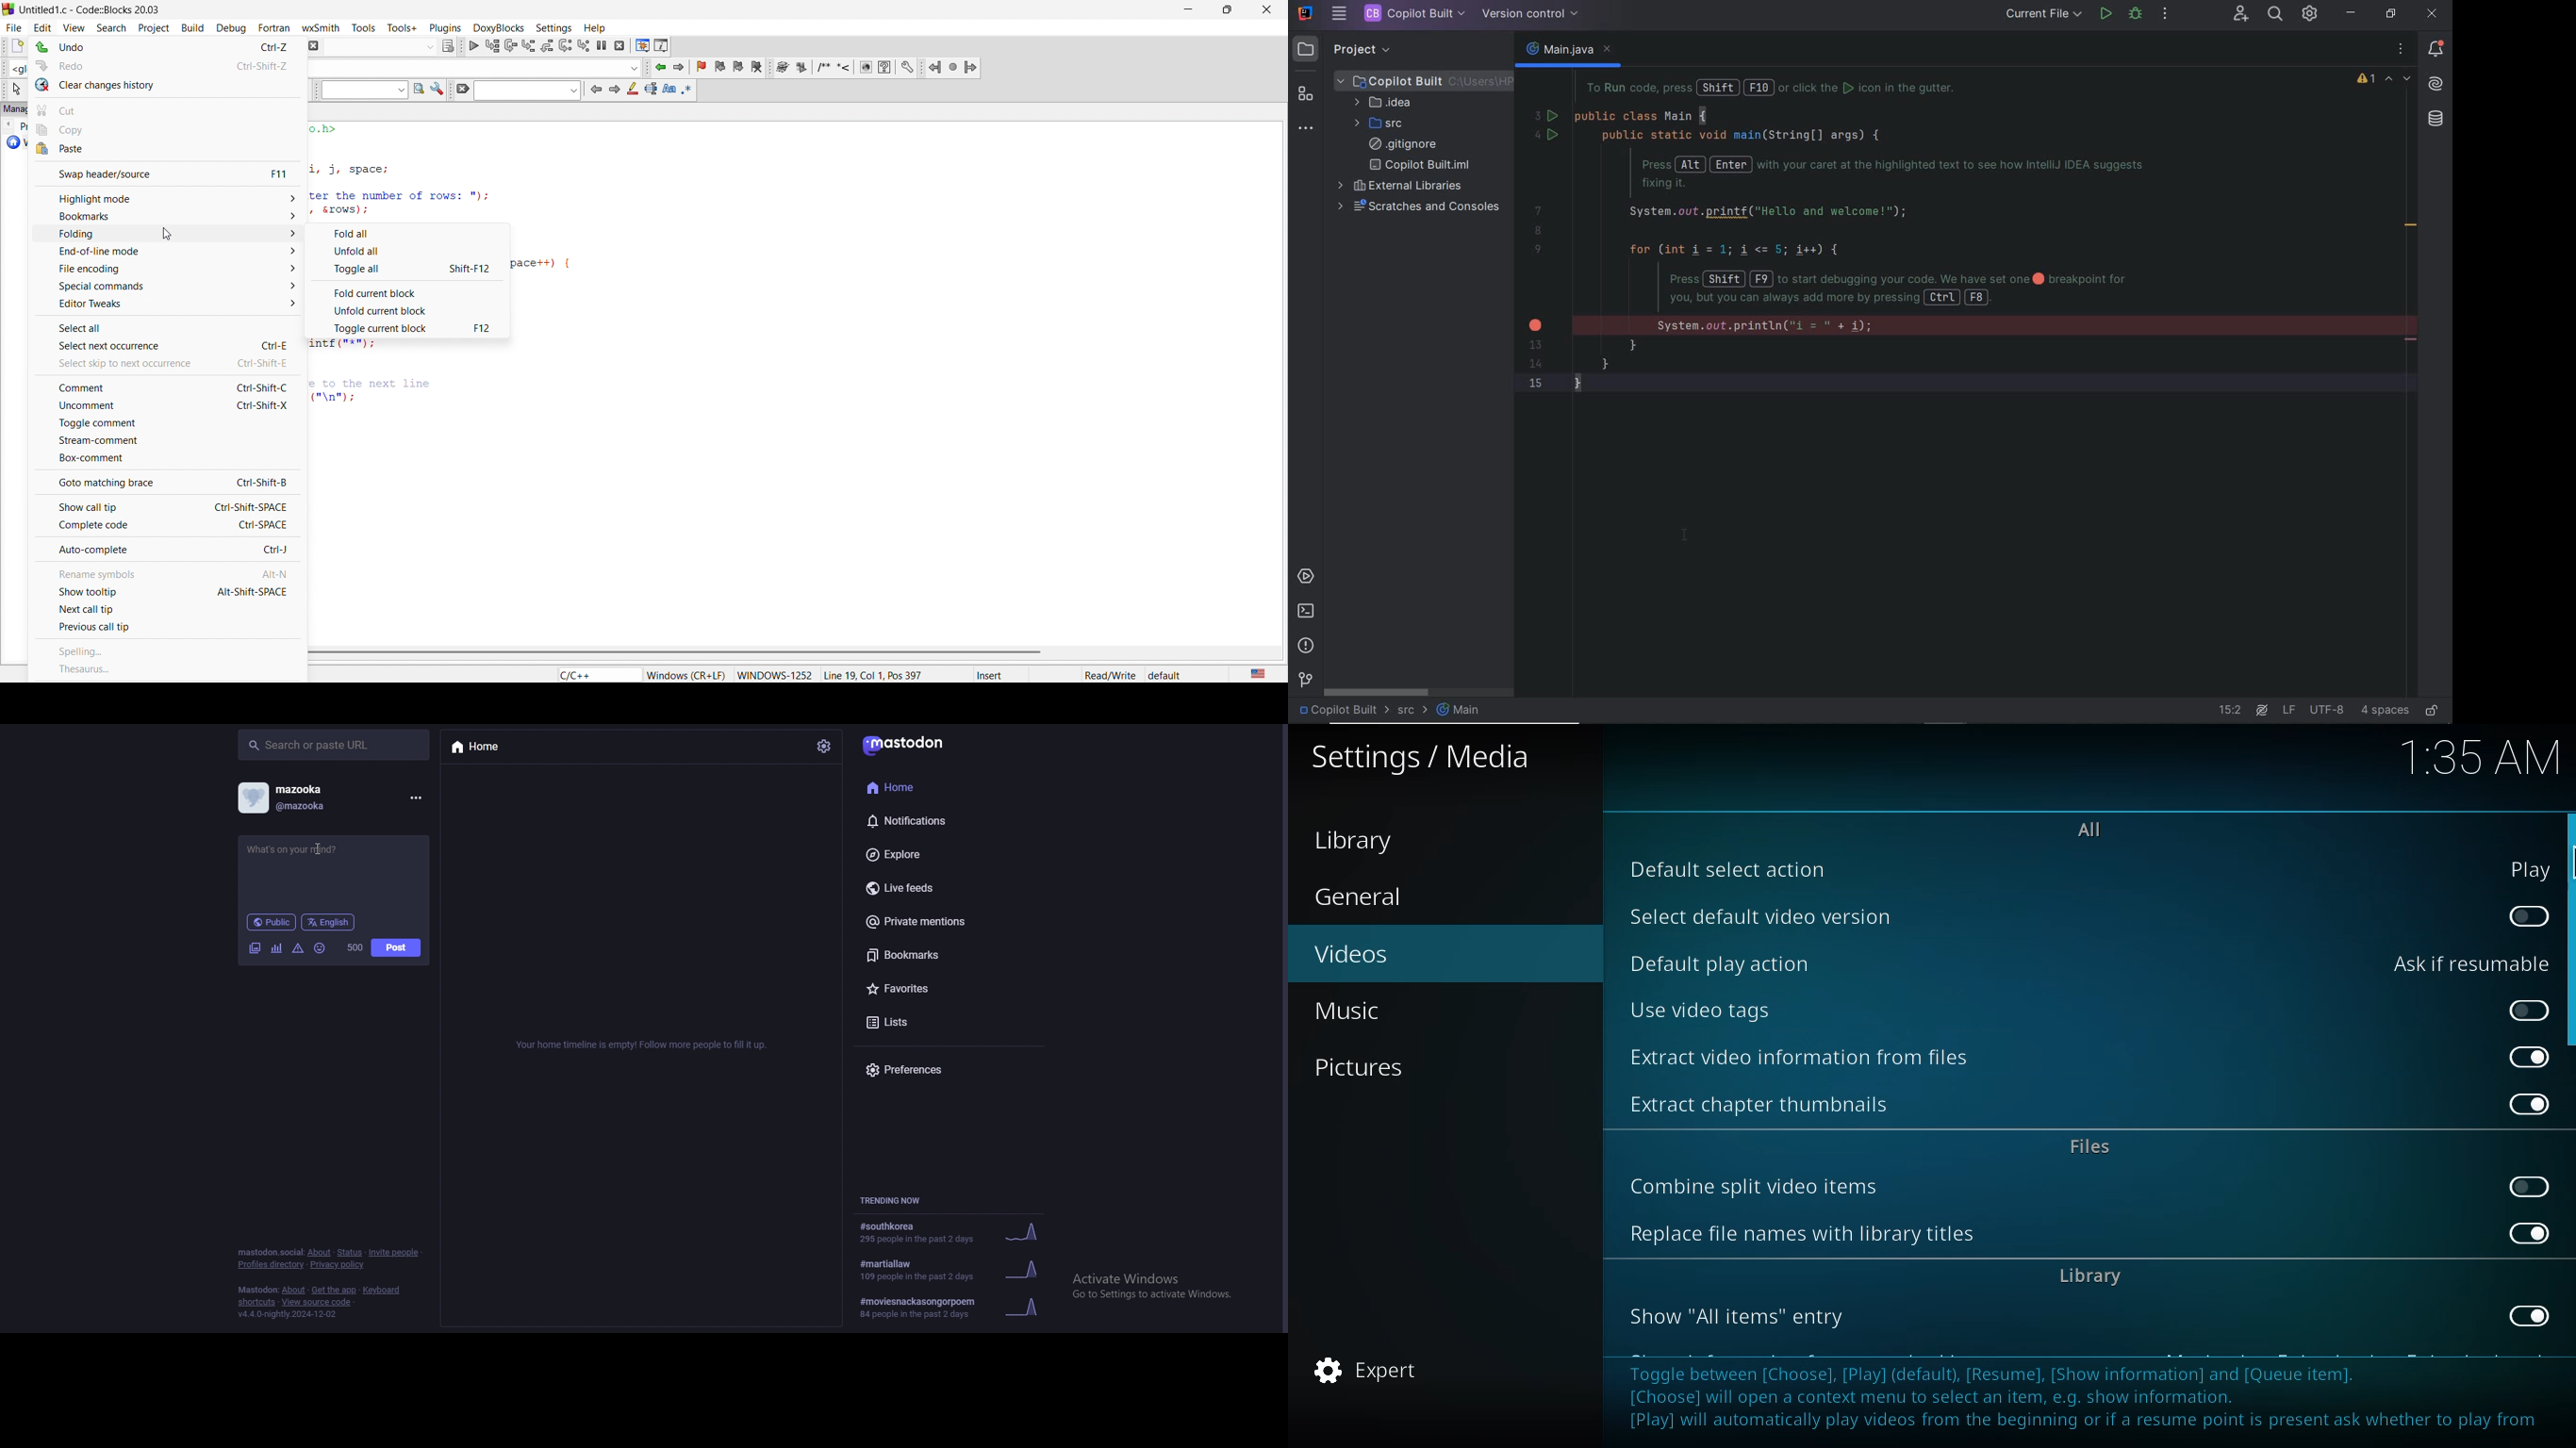 This screenshot has width=2576, height=1456. What do you see at coordinates (167, 669) in the screenshot?
I see `thesaurus` at bounding box center [167, 669].